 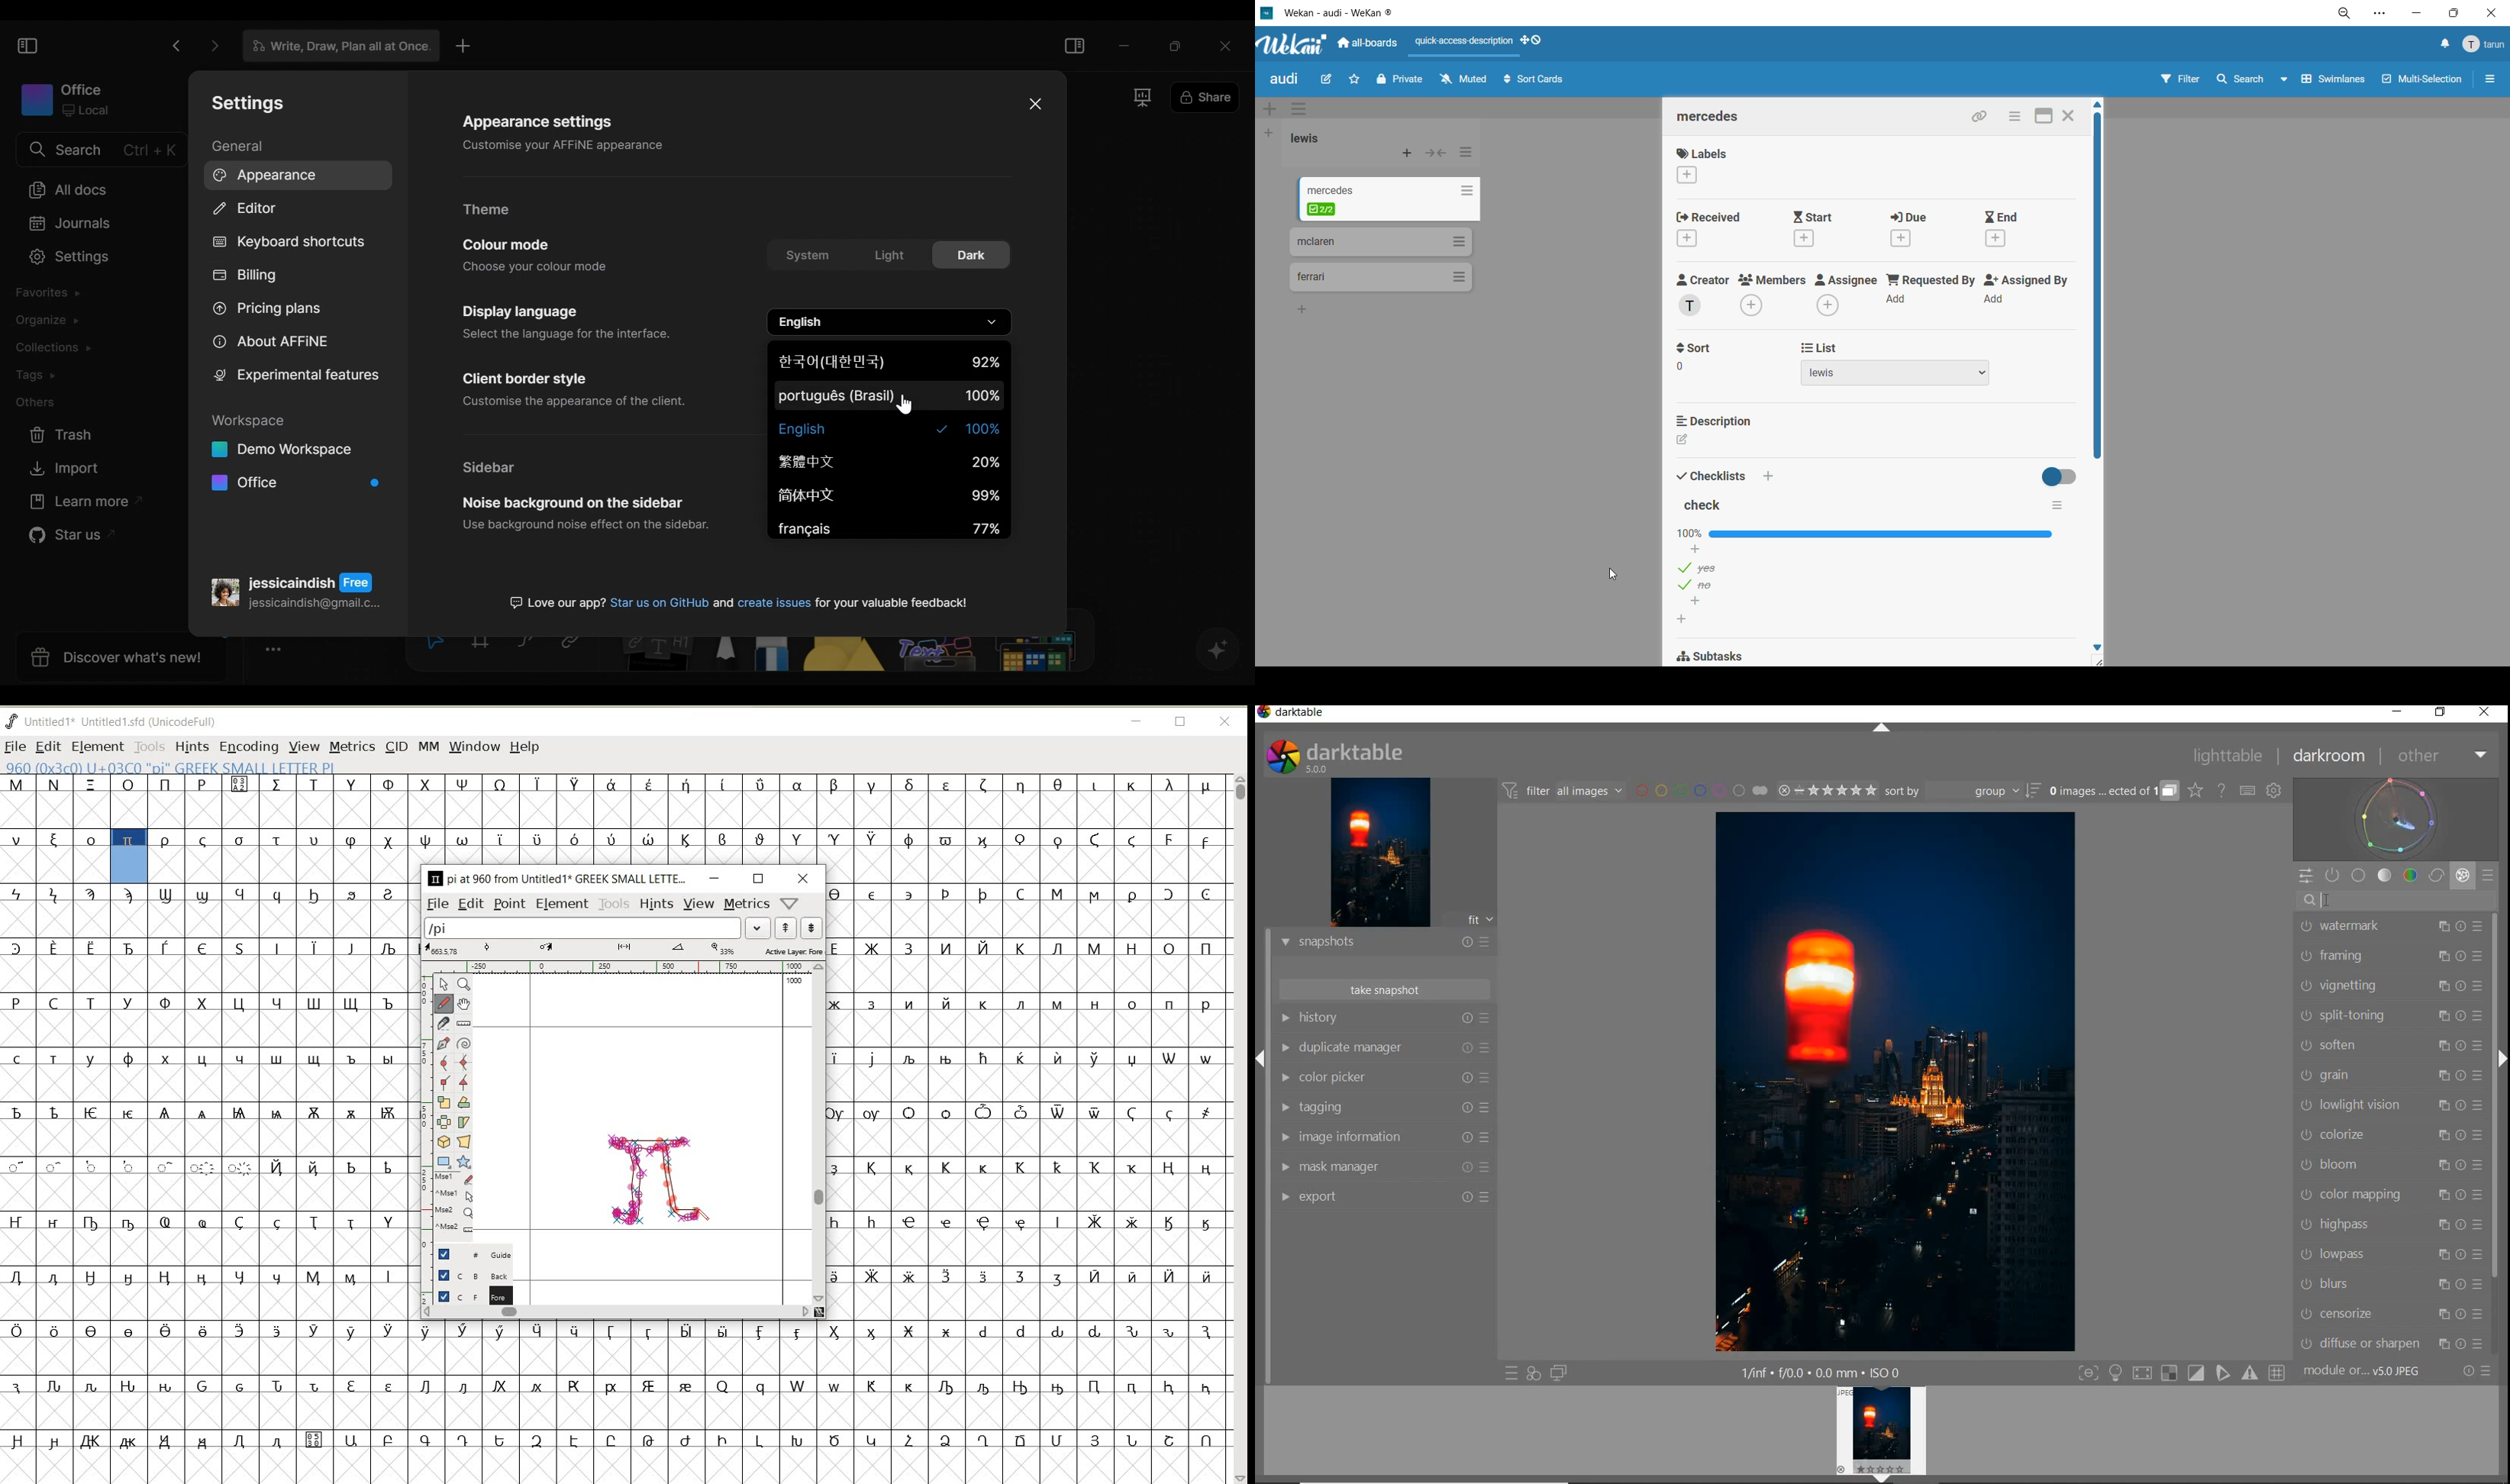 I want to click on presets and resets, so click(x=1488, y=1018).